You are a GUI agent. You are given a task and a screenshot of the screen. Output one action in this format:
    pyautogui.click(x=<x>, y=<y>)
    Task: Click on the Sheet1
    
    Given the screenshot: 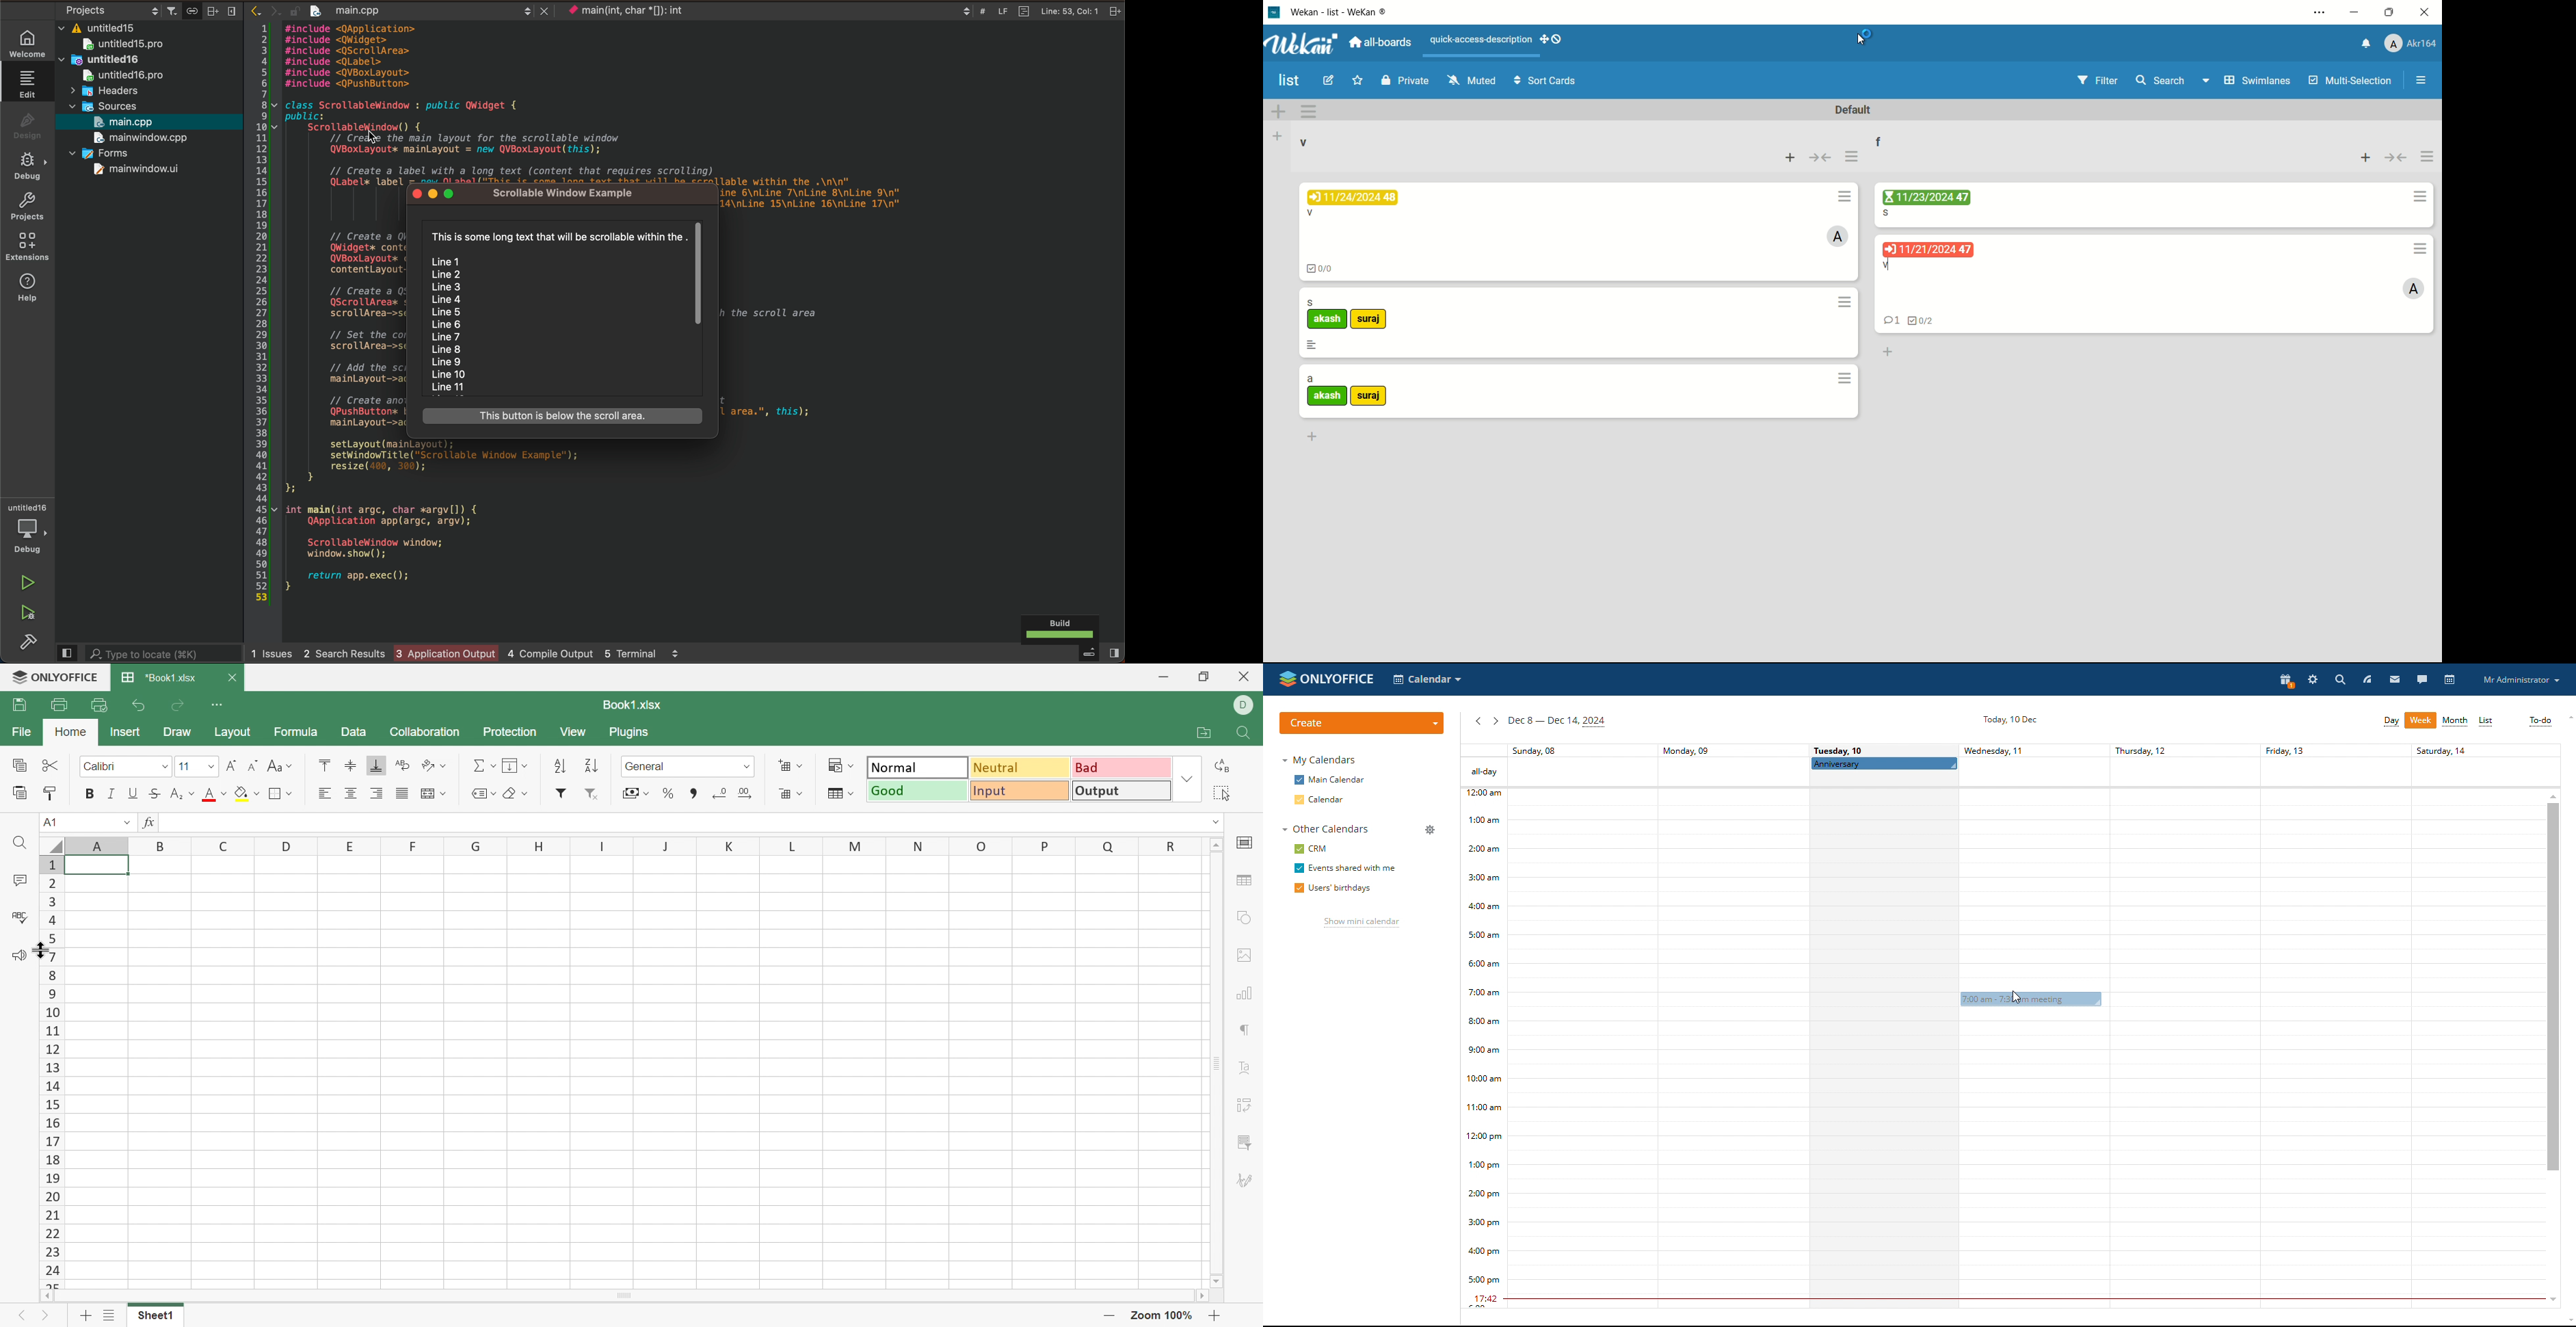 What is the action you would take?
    pyautogui.click(x=157, y=1316)
    